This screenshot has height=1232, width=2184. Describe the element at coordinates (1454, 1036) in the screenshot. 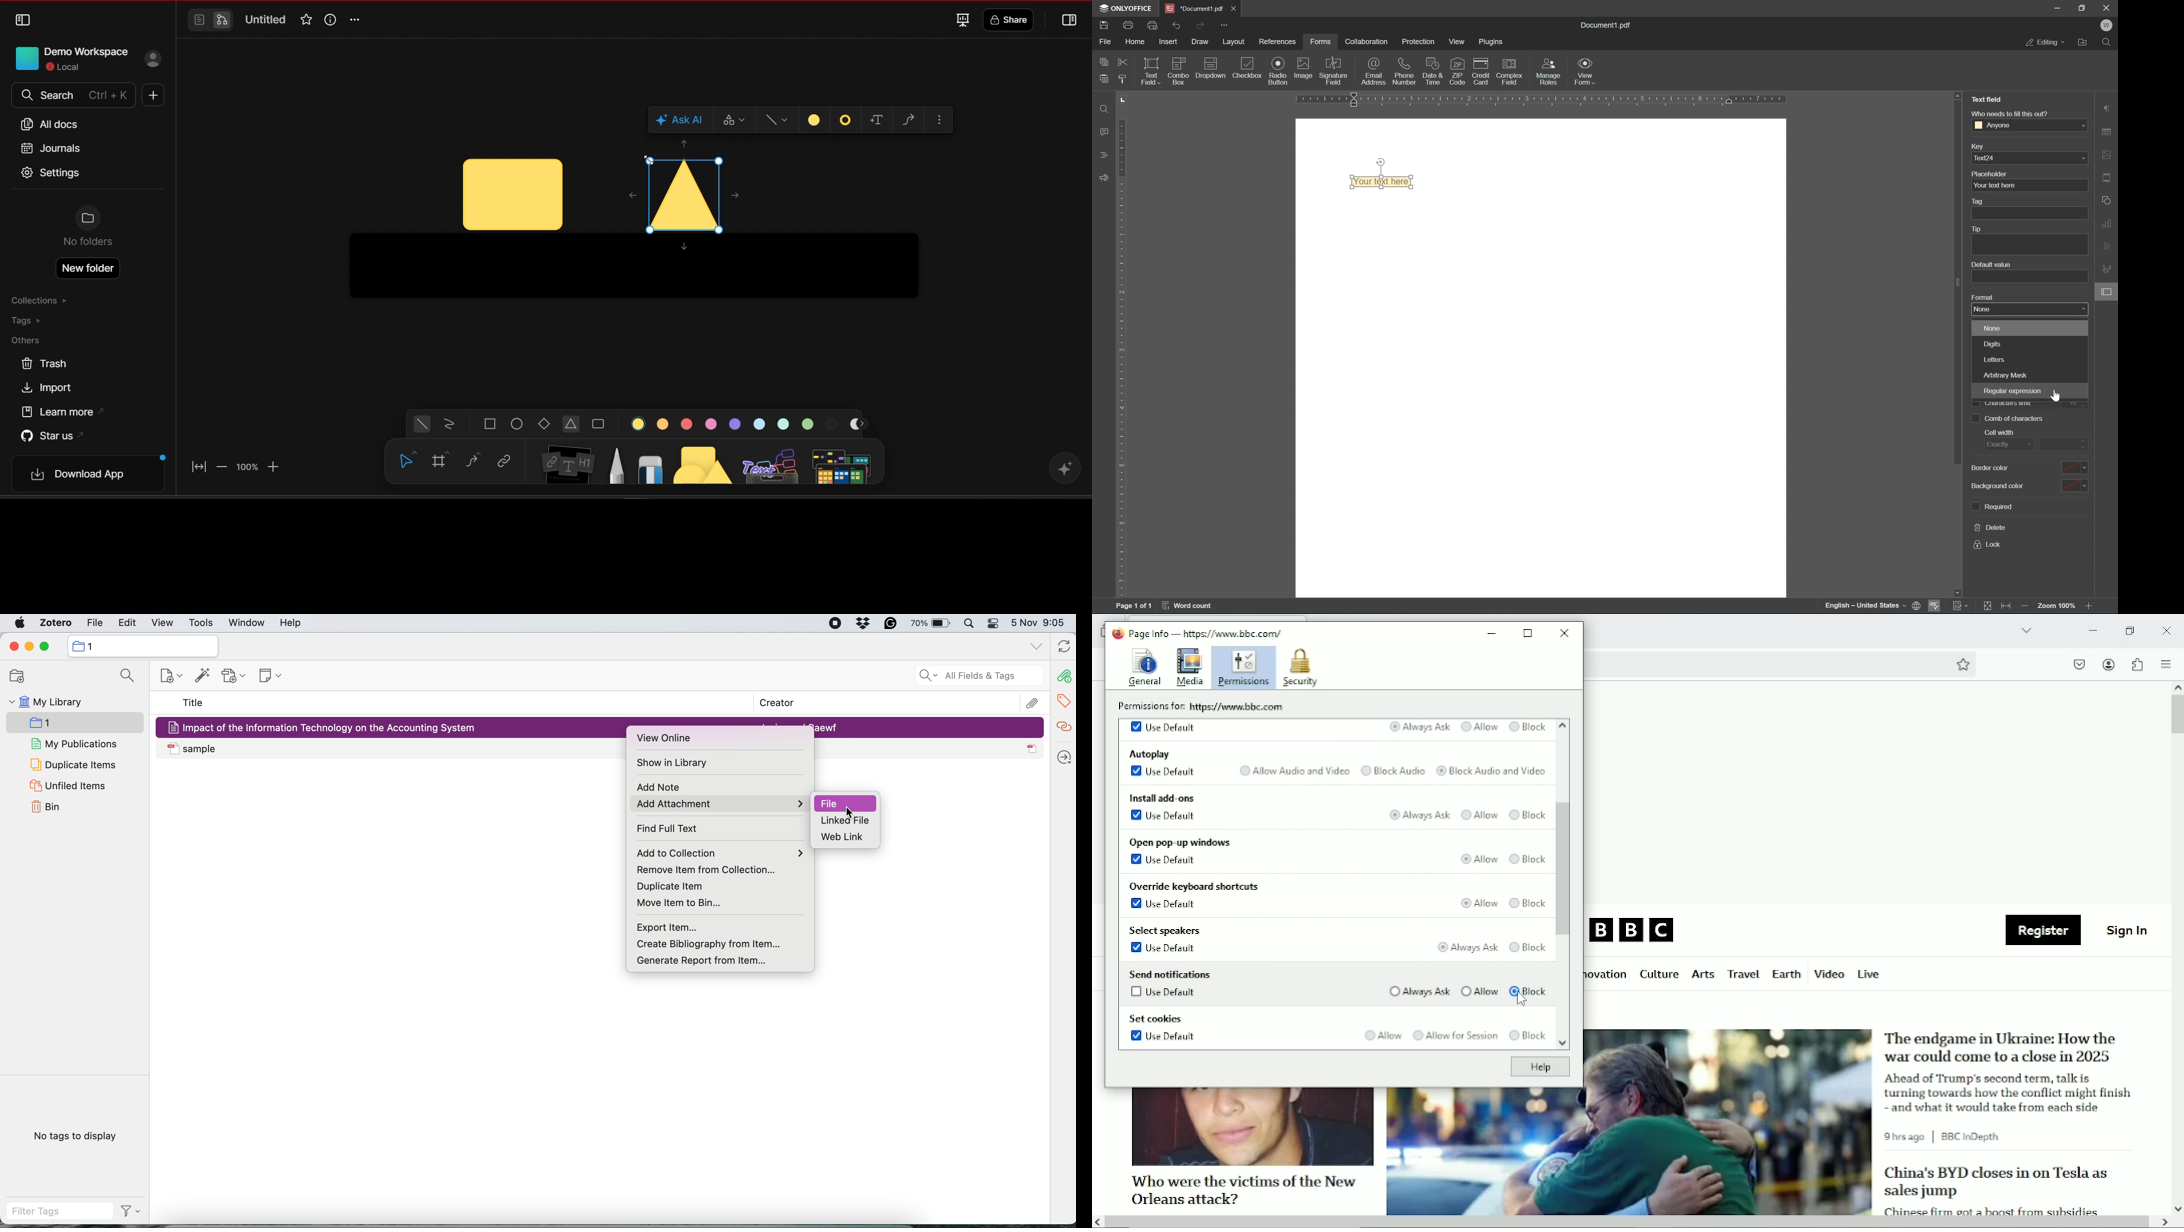

I see `Allow for session` at that location.